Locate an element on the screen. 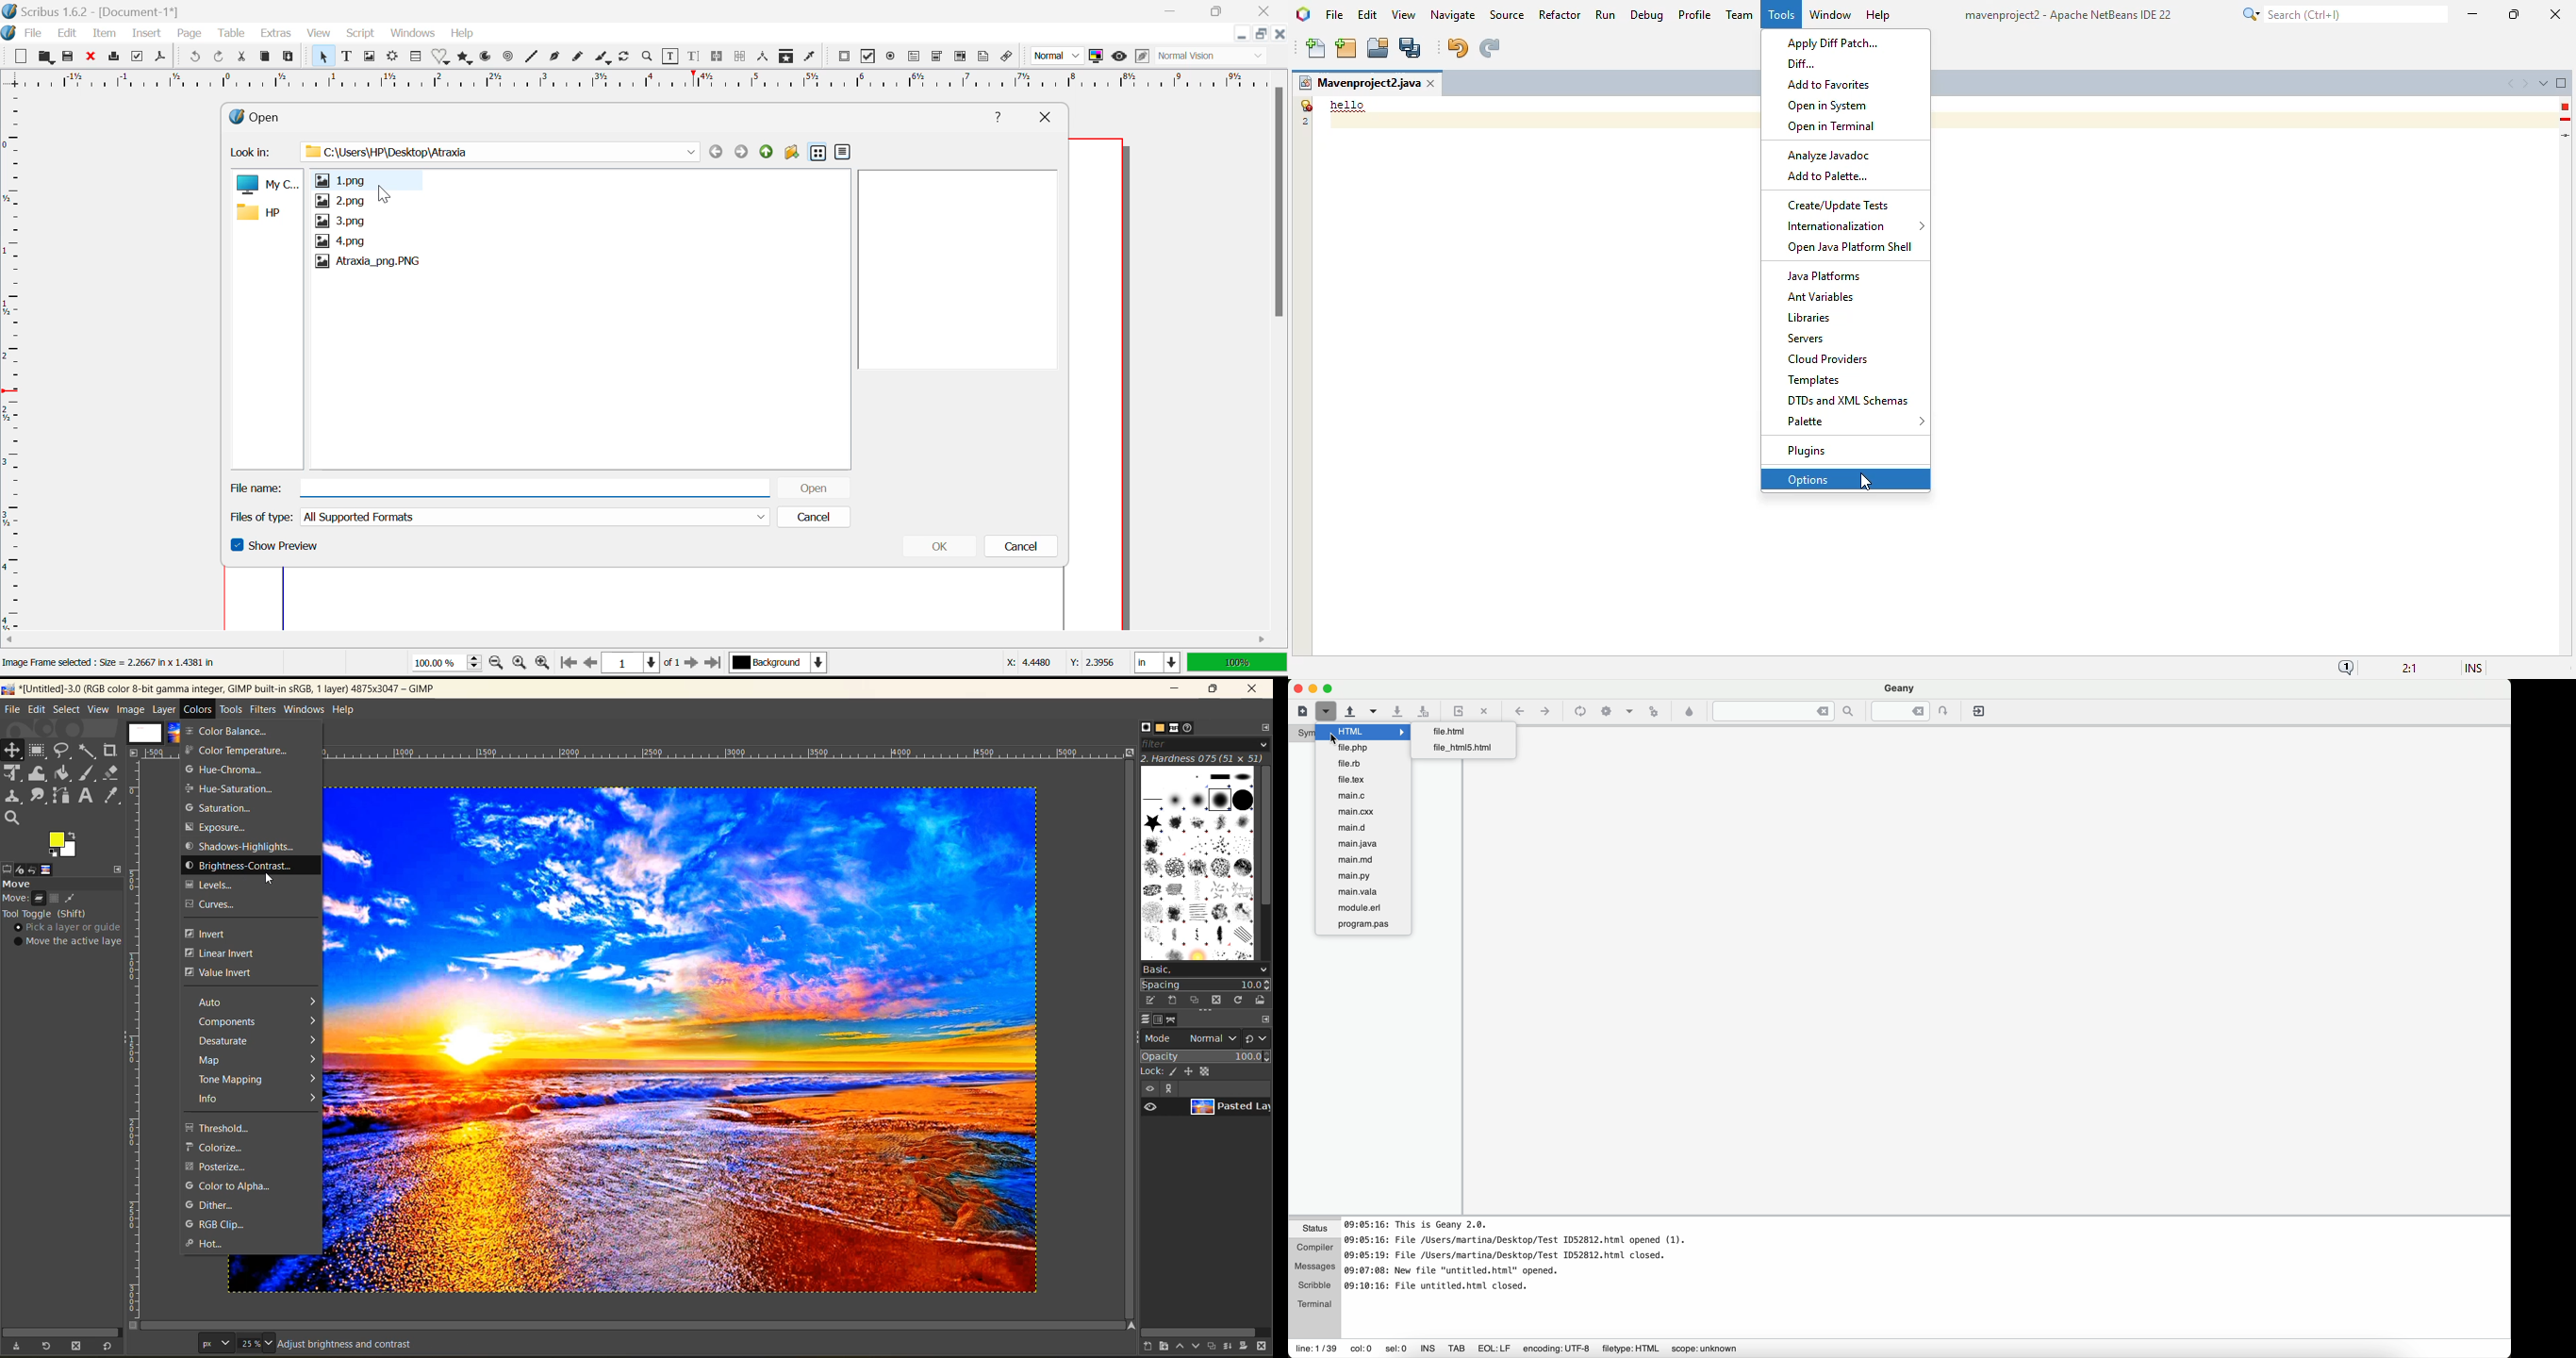 This screenshot has width=2576, height=1372. Horizontal Page Margins is located at coordinates (12, 364).